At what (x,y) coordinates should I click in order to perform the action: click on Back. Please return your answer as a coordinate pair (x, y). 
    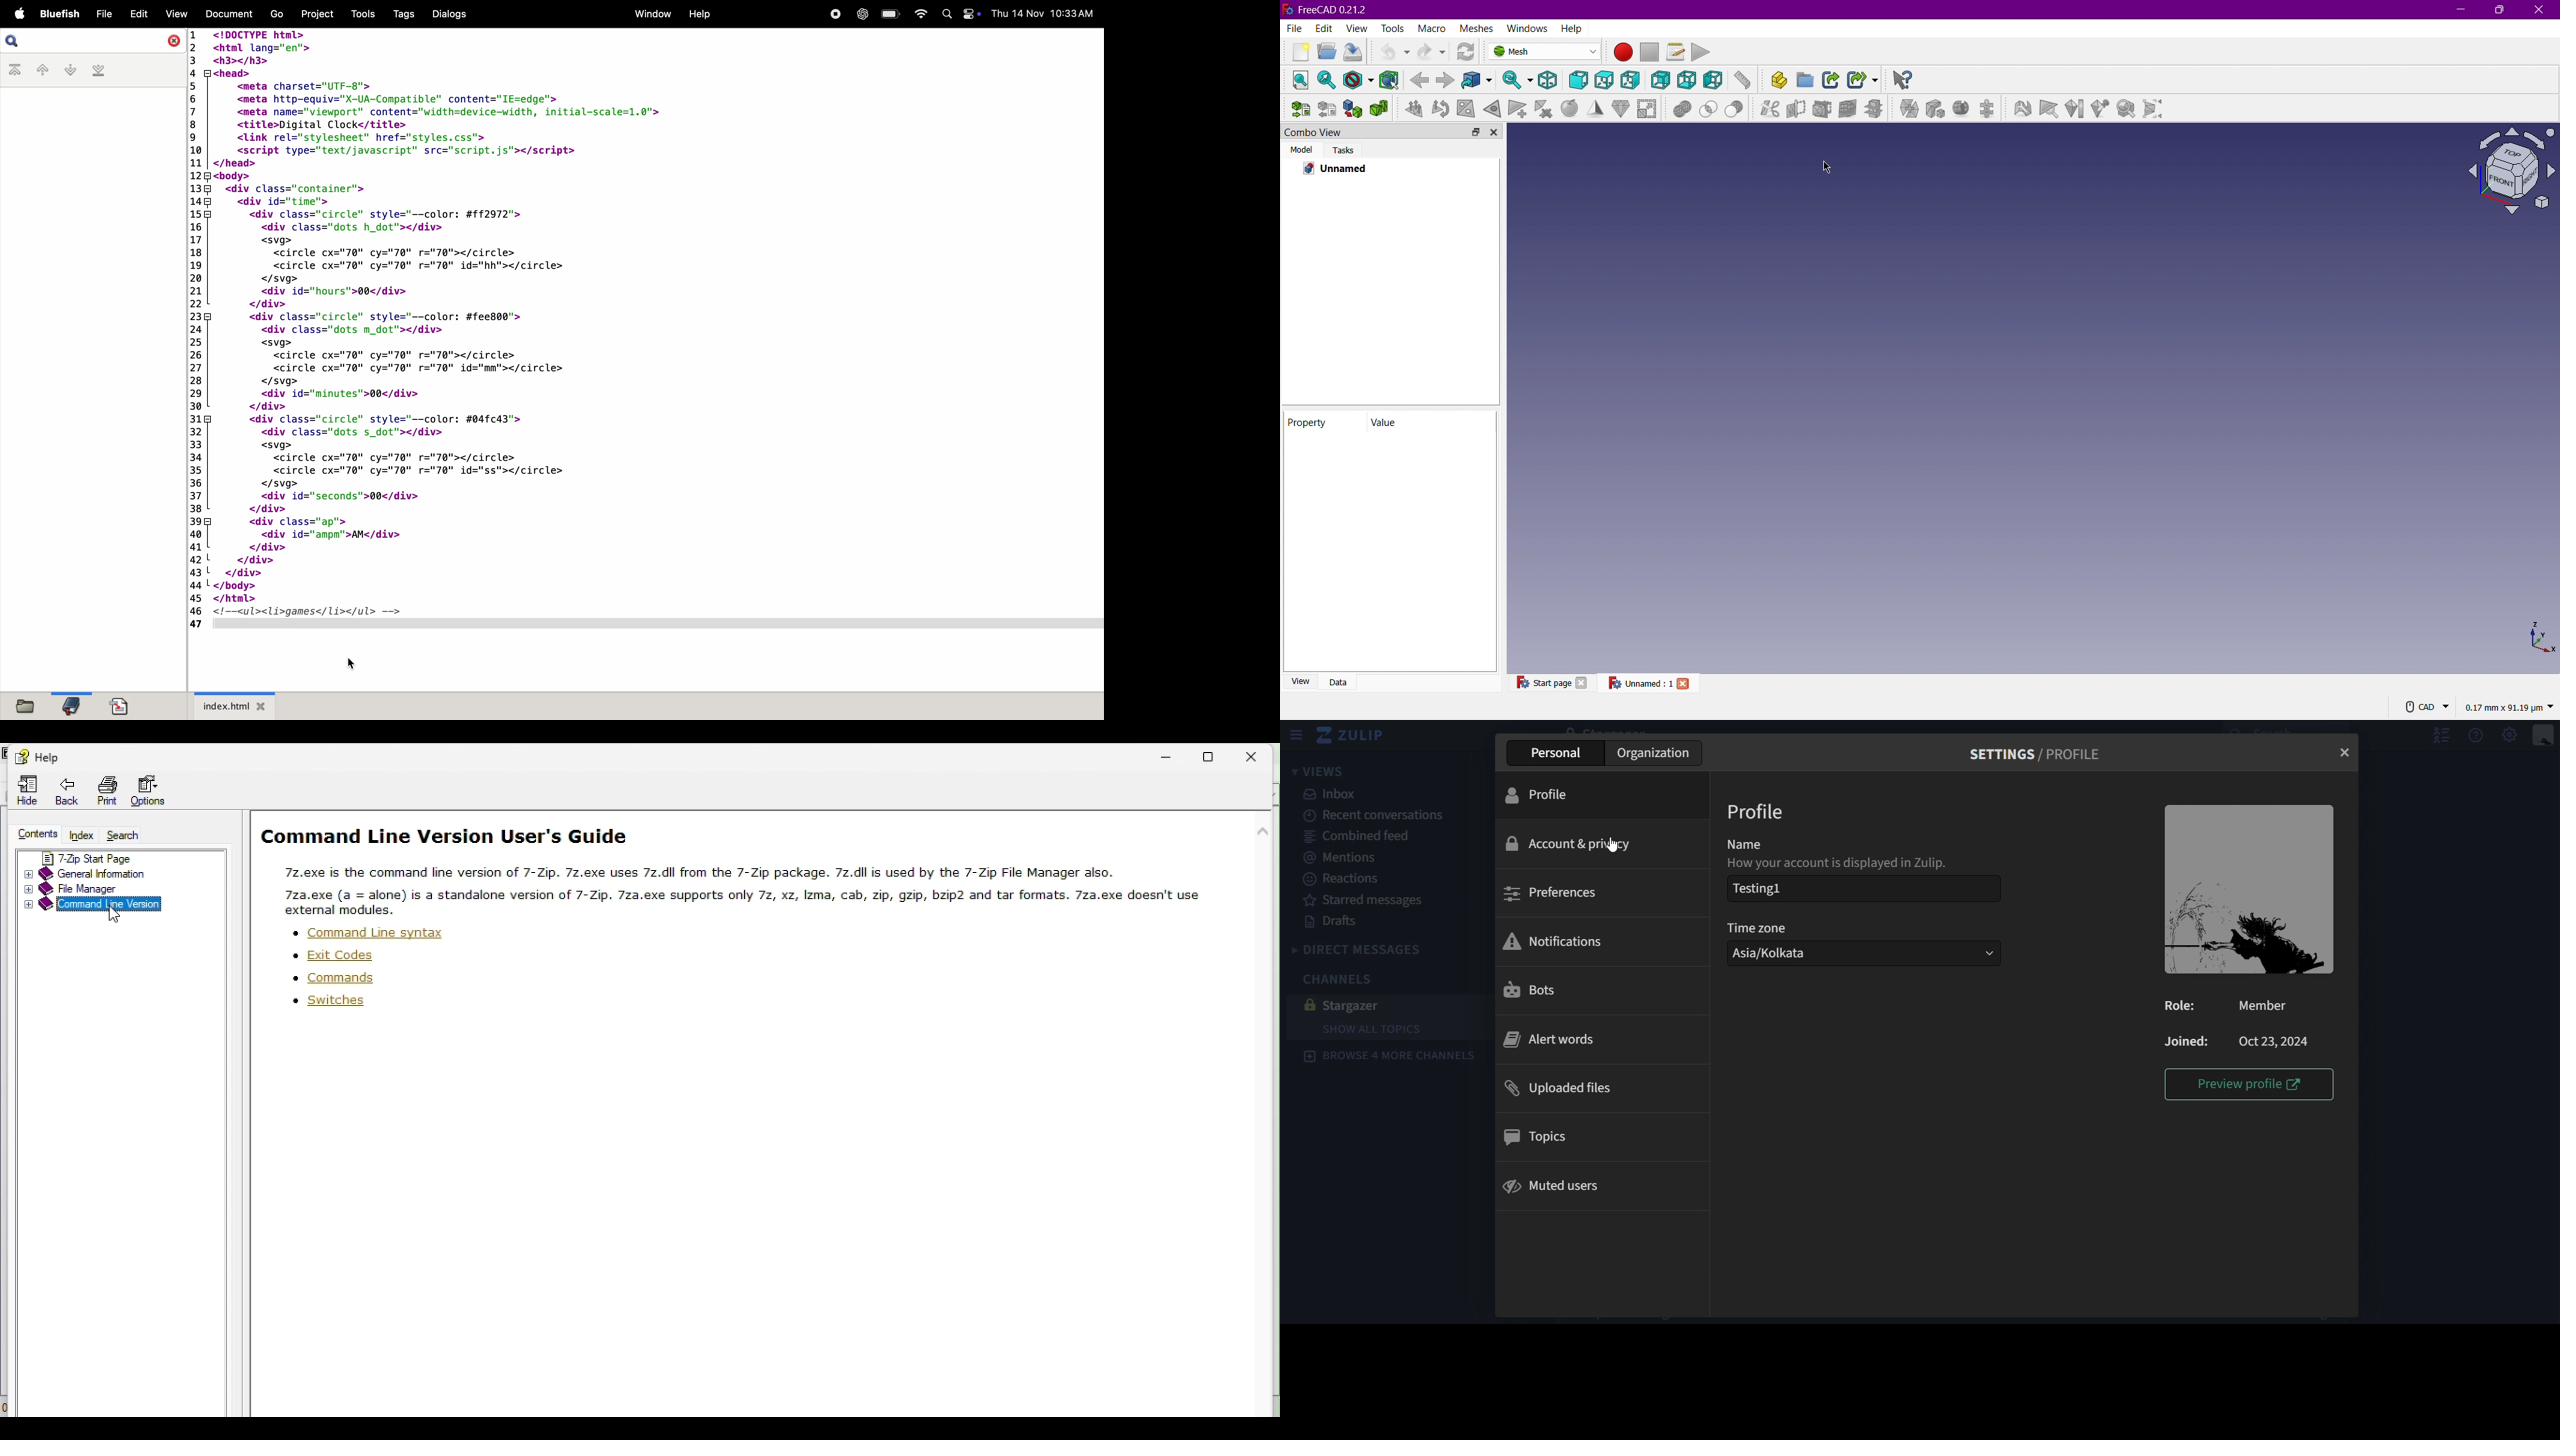
    Looking at the image, I should click on (1661, 82).